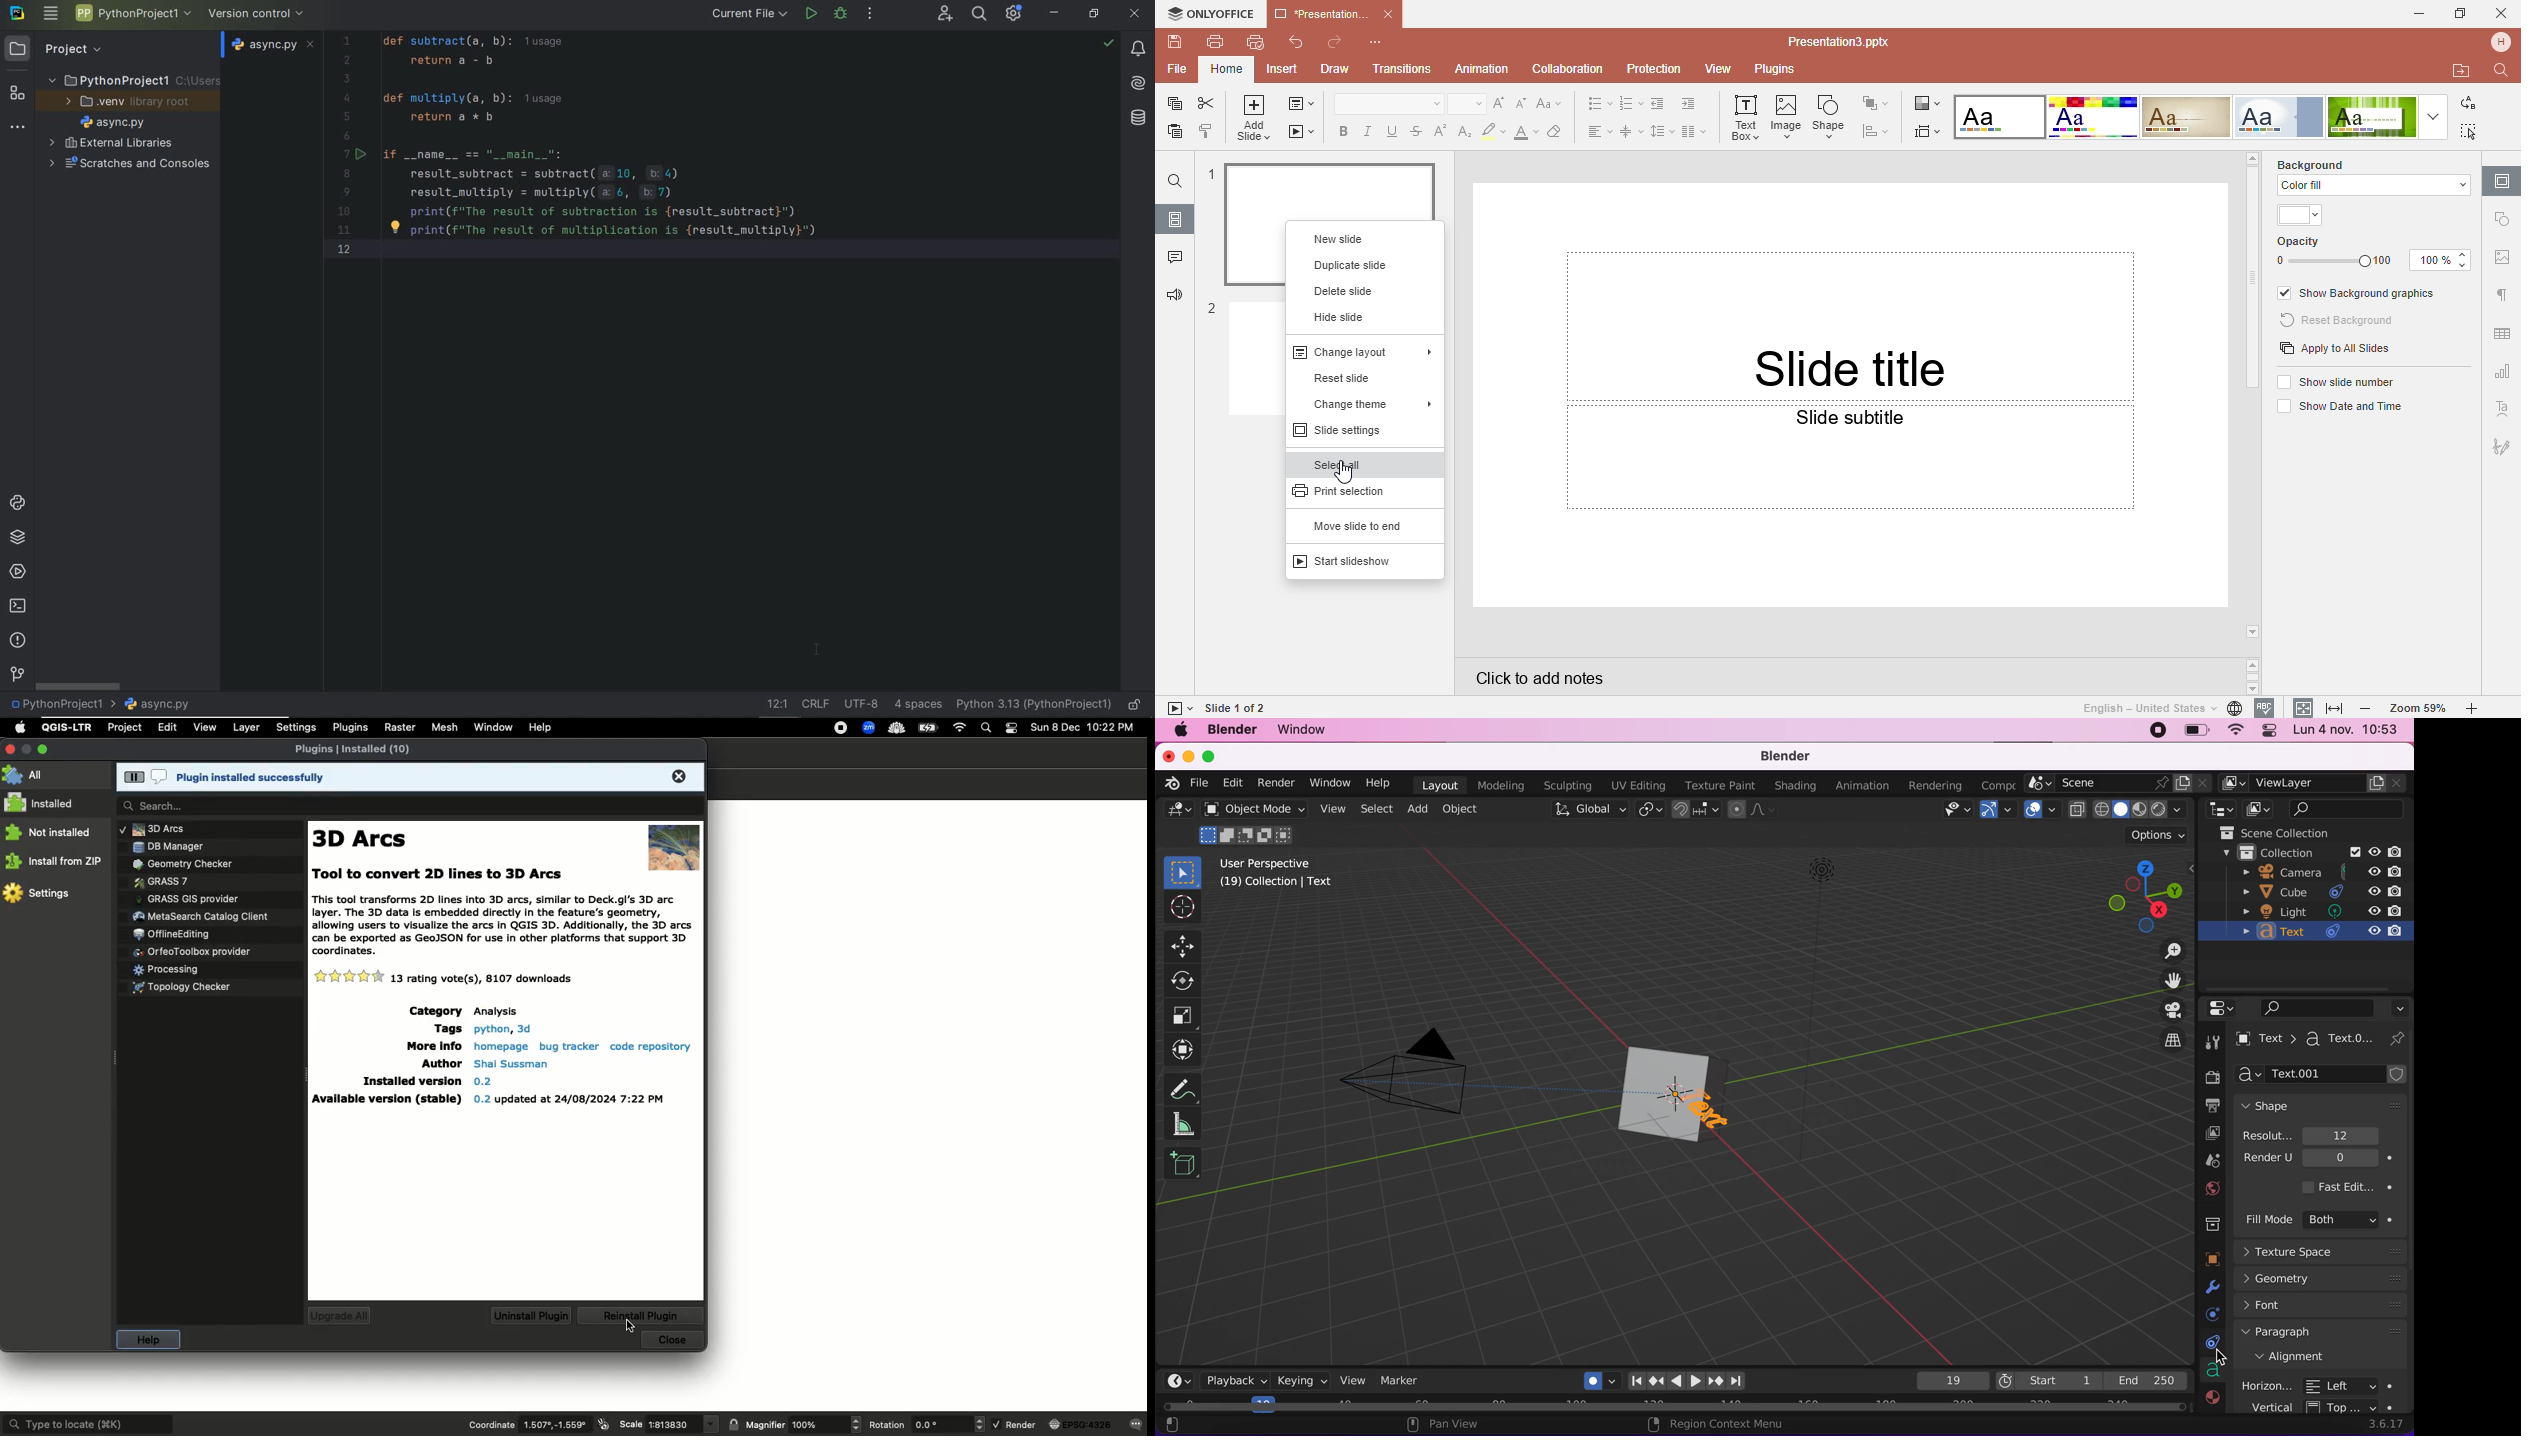 The image size is (2548, 1456). I want to click on Reset background, so click(2340, 321).